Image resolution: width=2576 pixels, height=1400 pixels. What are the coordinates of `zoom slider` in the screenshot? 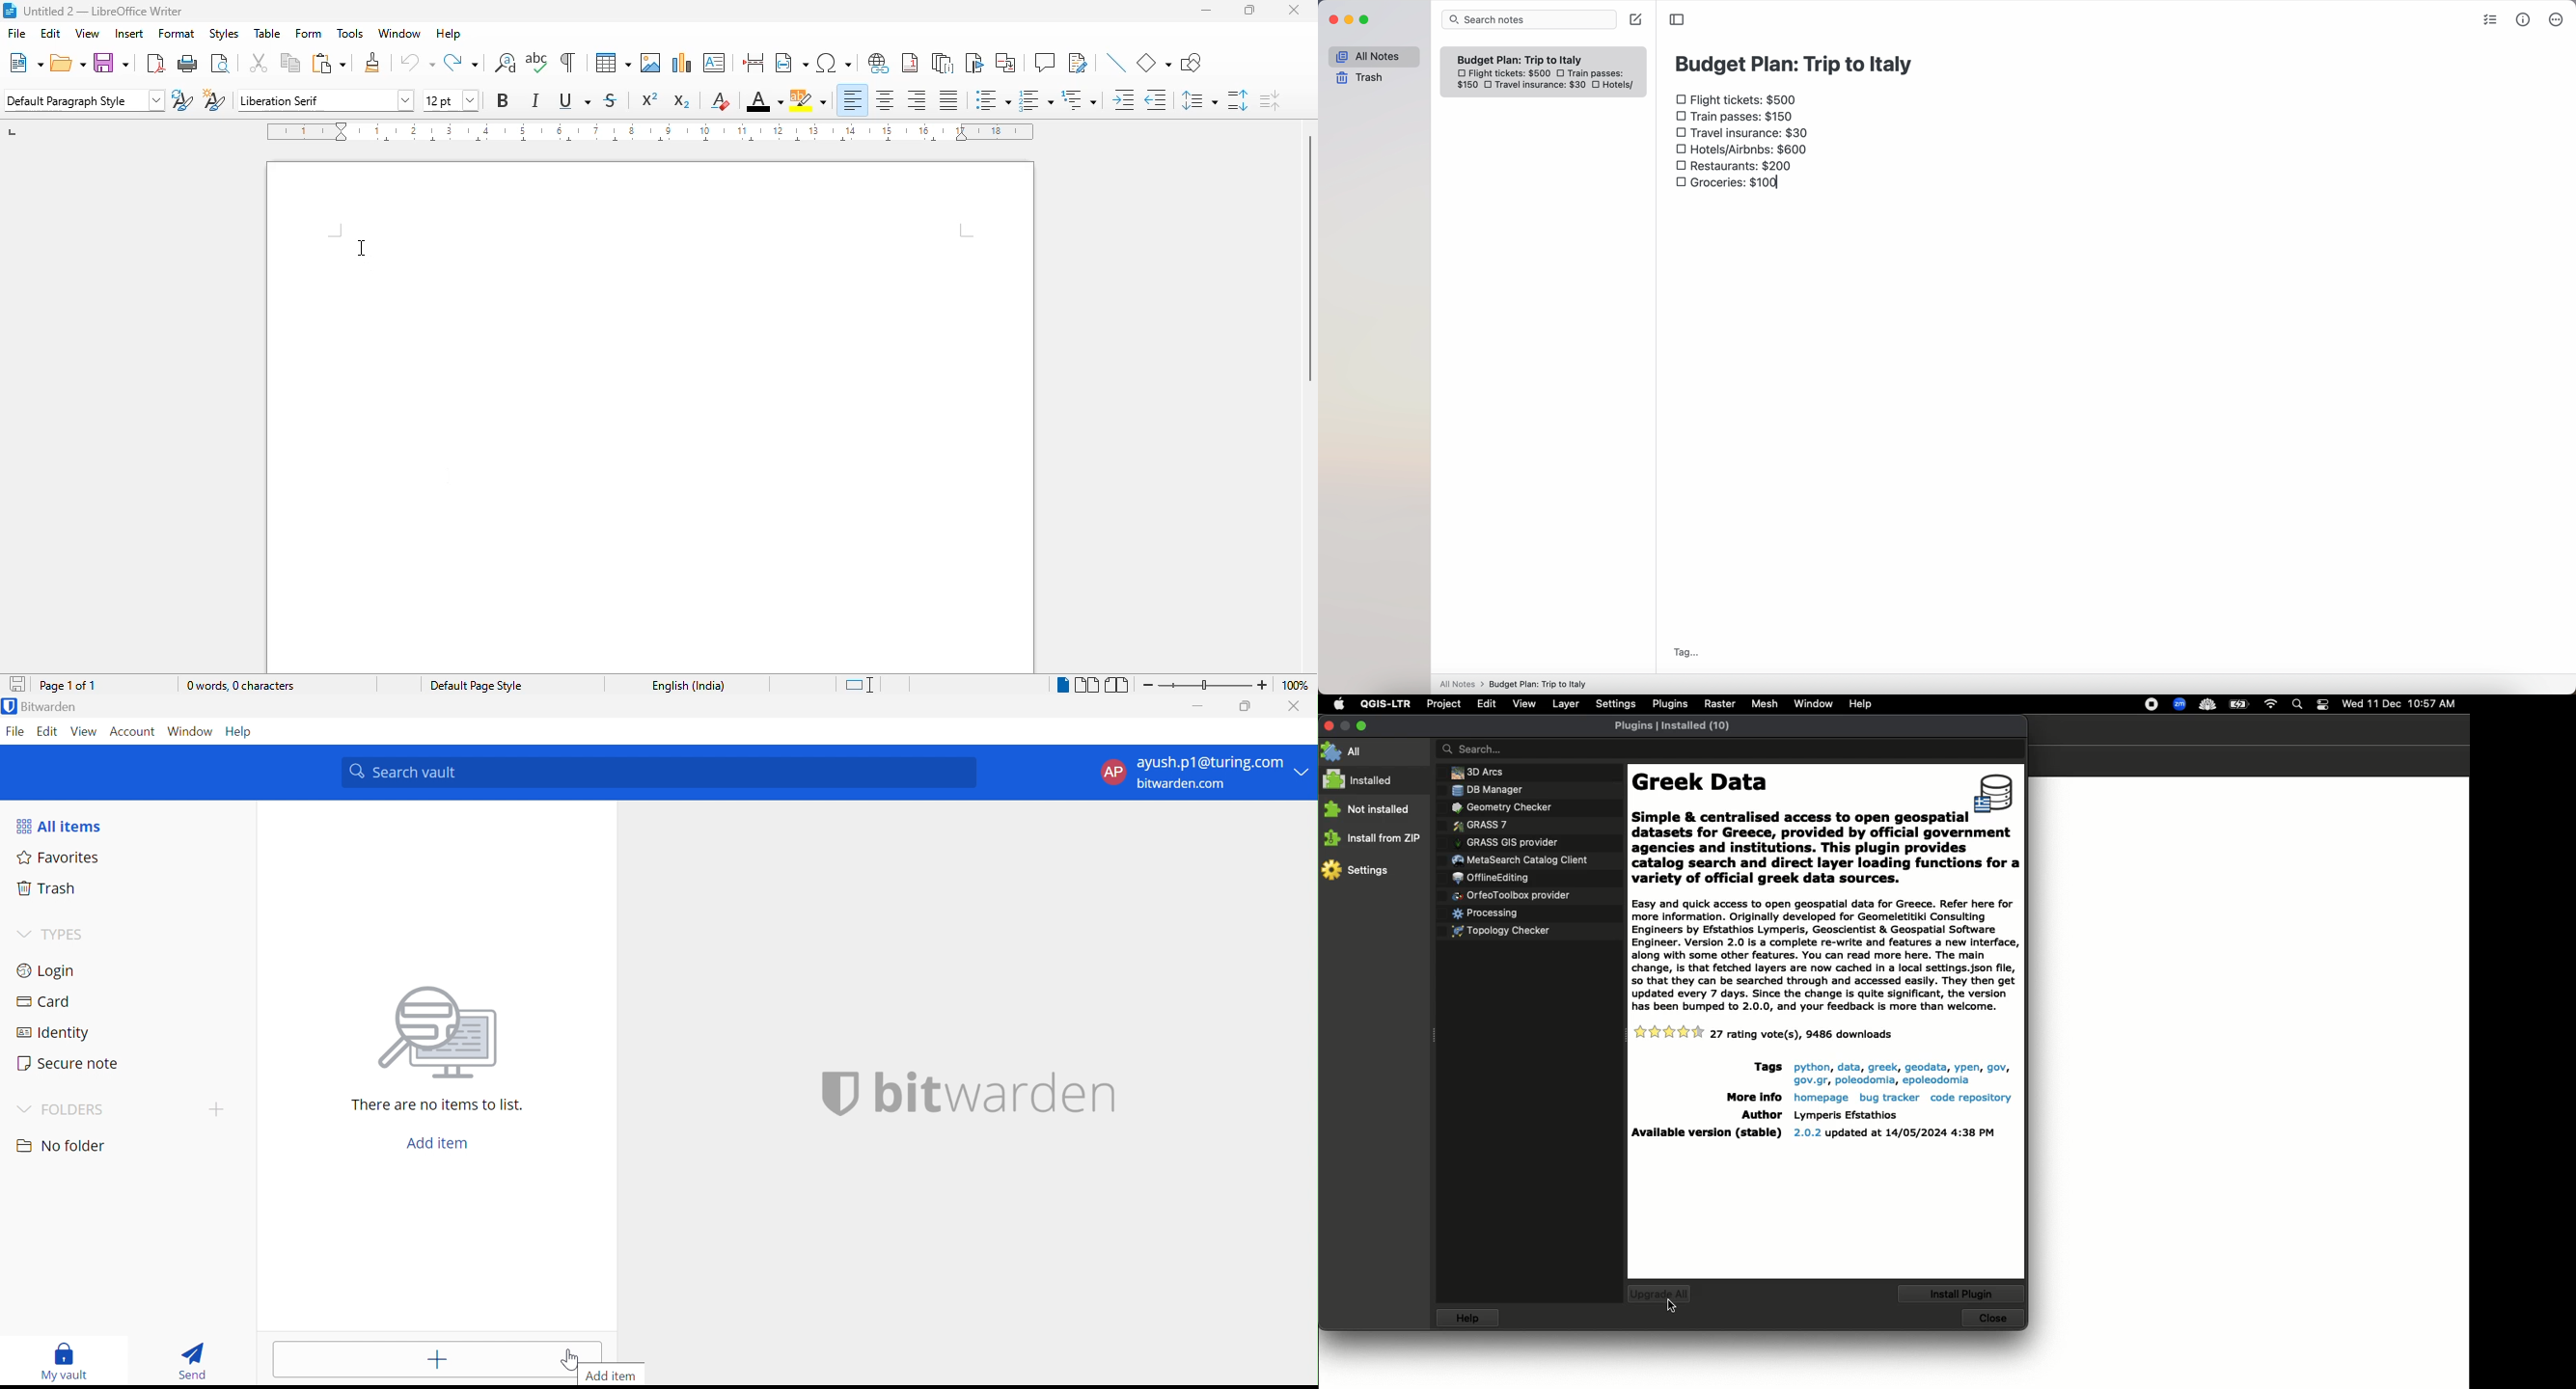 It's located at (1209, 684).